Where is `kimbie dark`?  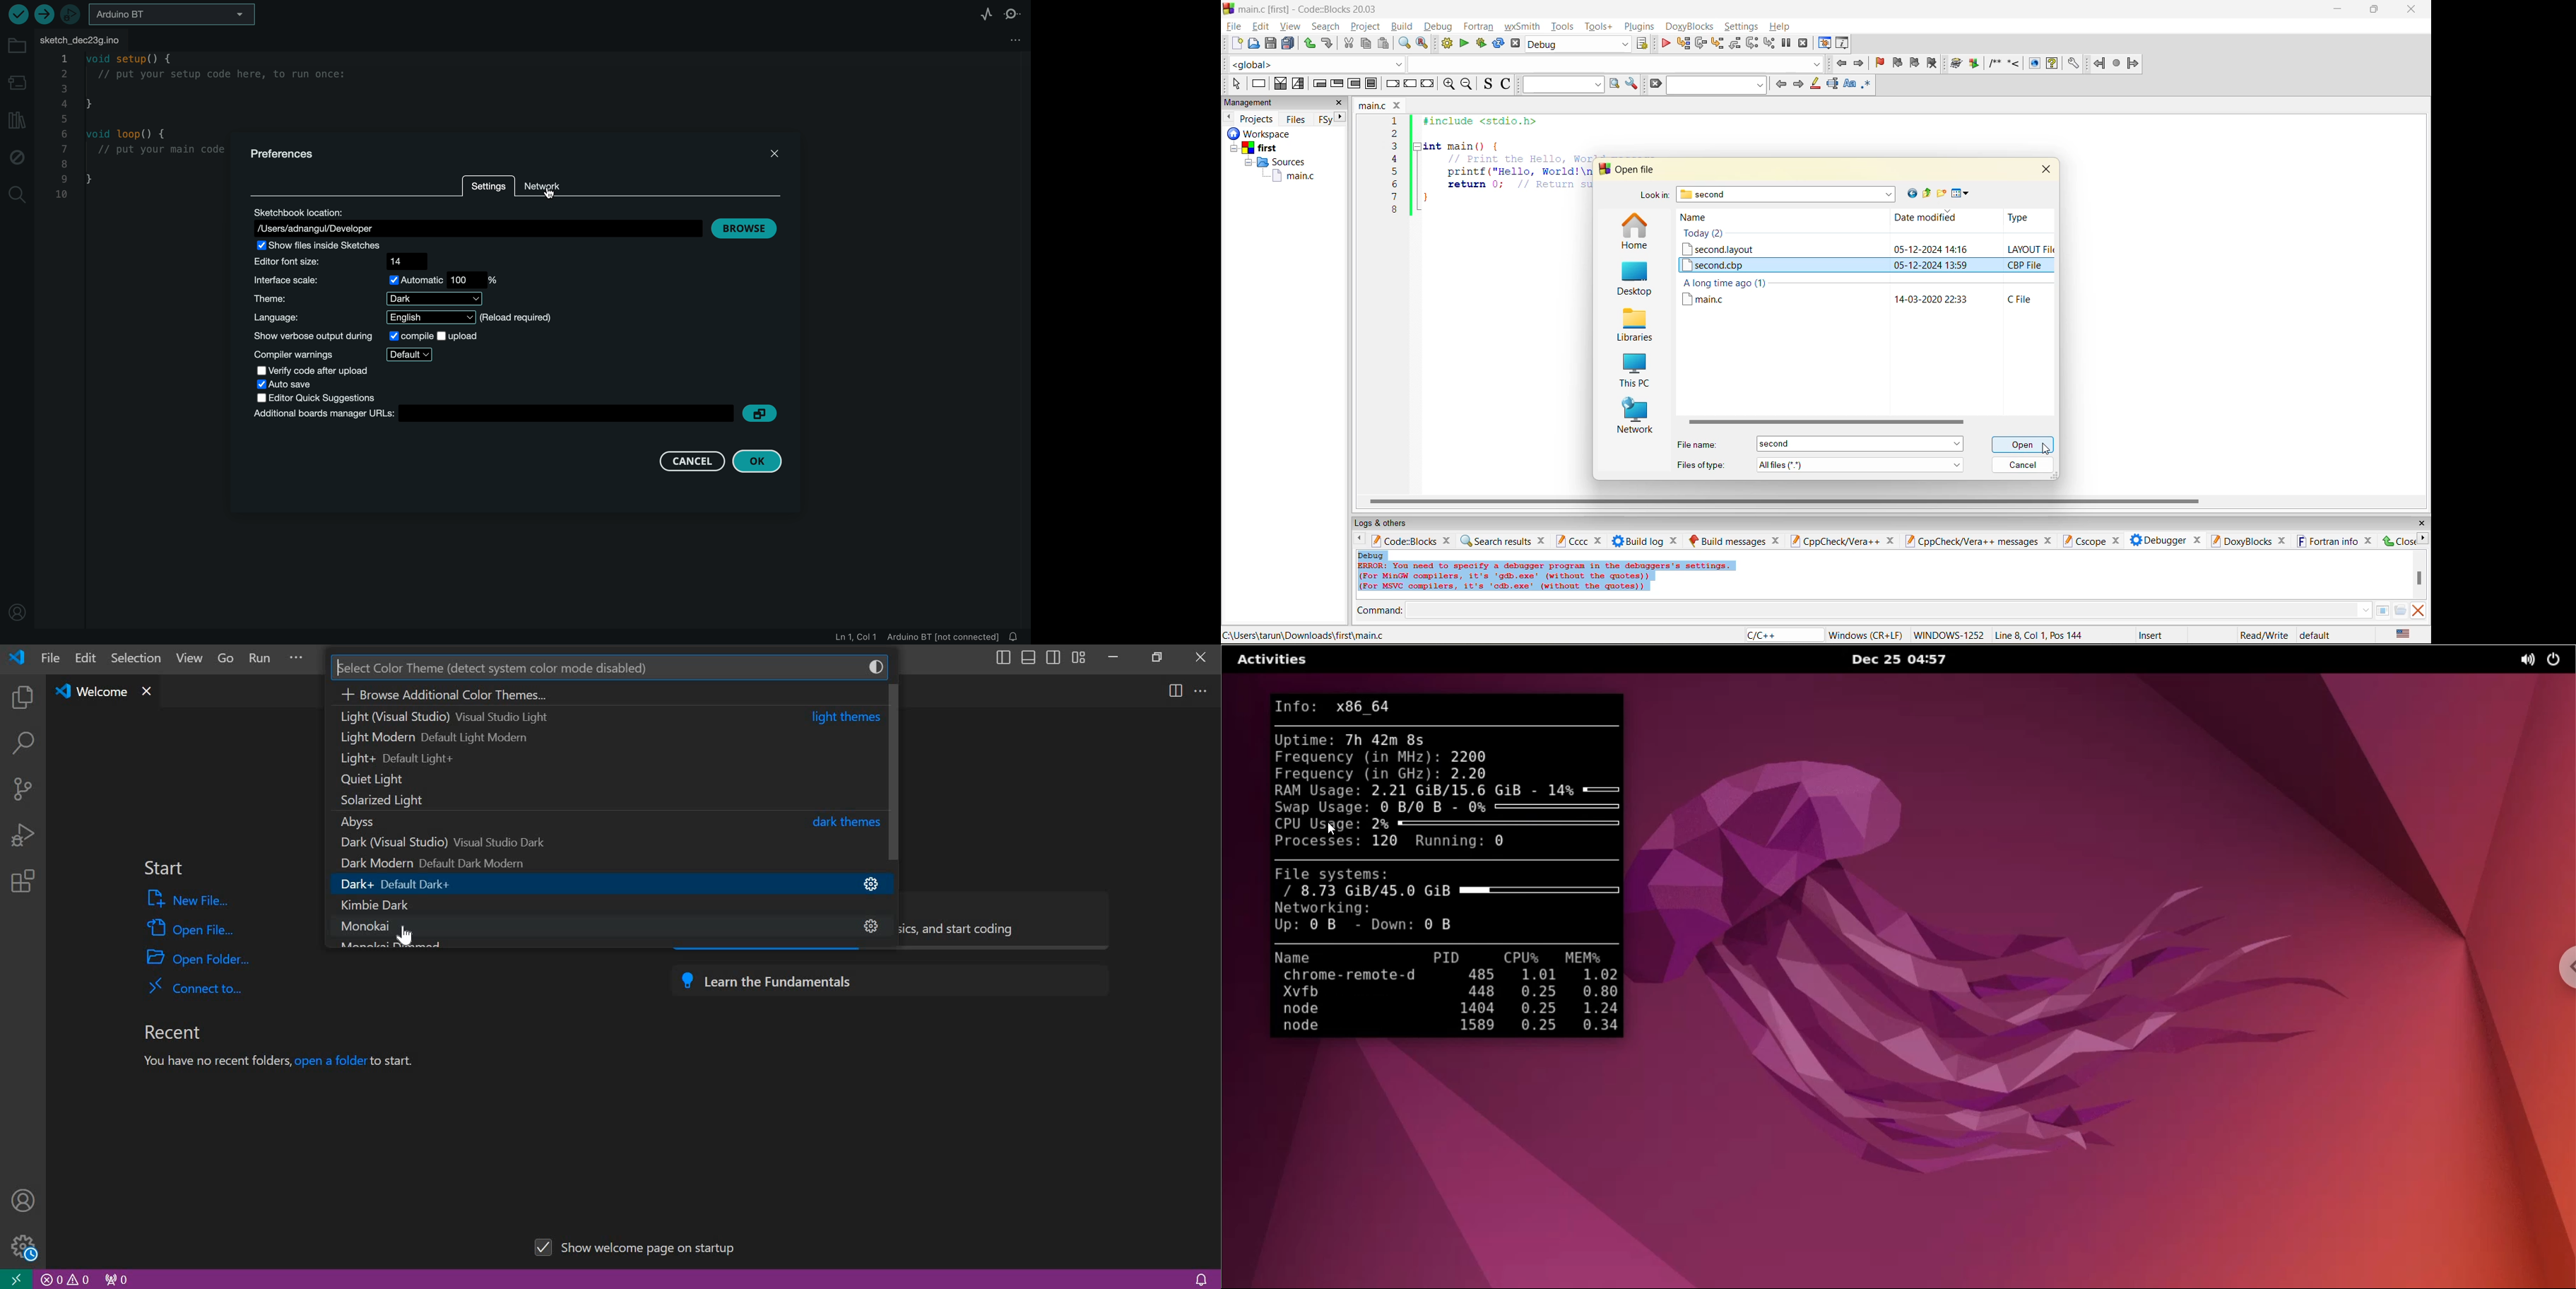
kimbie dark is located at coordinates (601, 906).